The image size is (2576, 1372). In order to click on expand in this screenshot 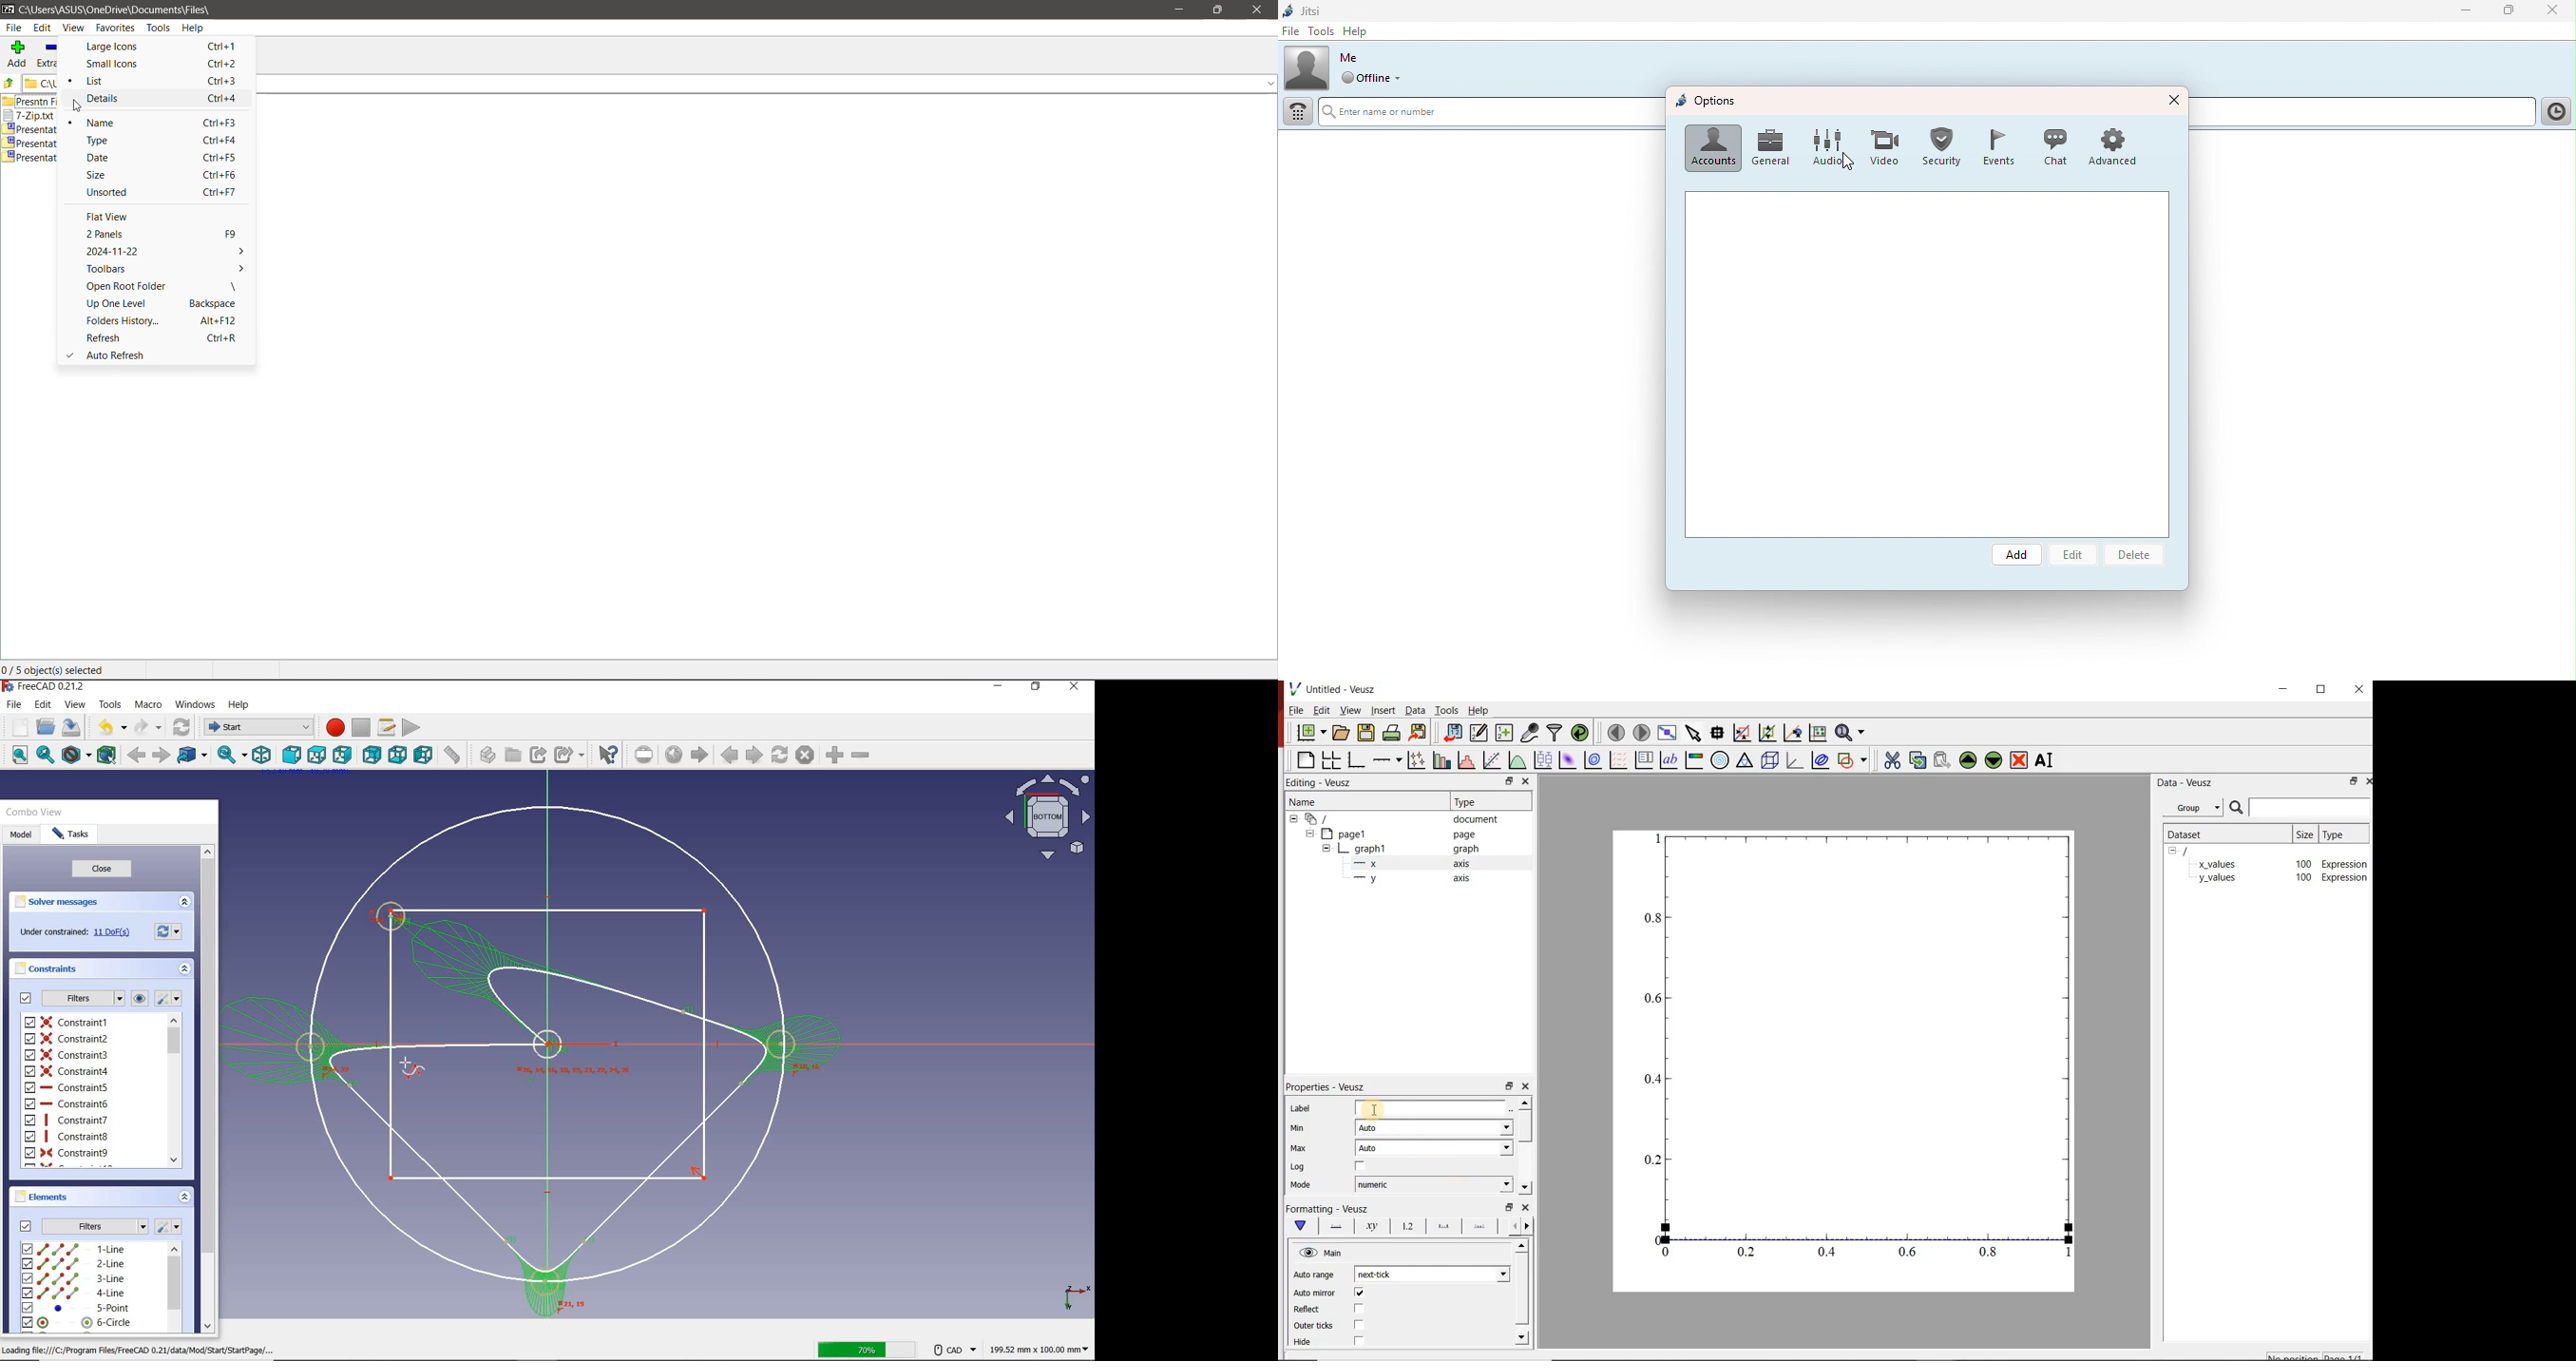, I will do `click(183, 967)`.